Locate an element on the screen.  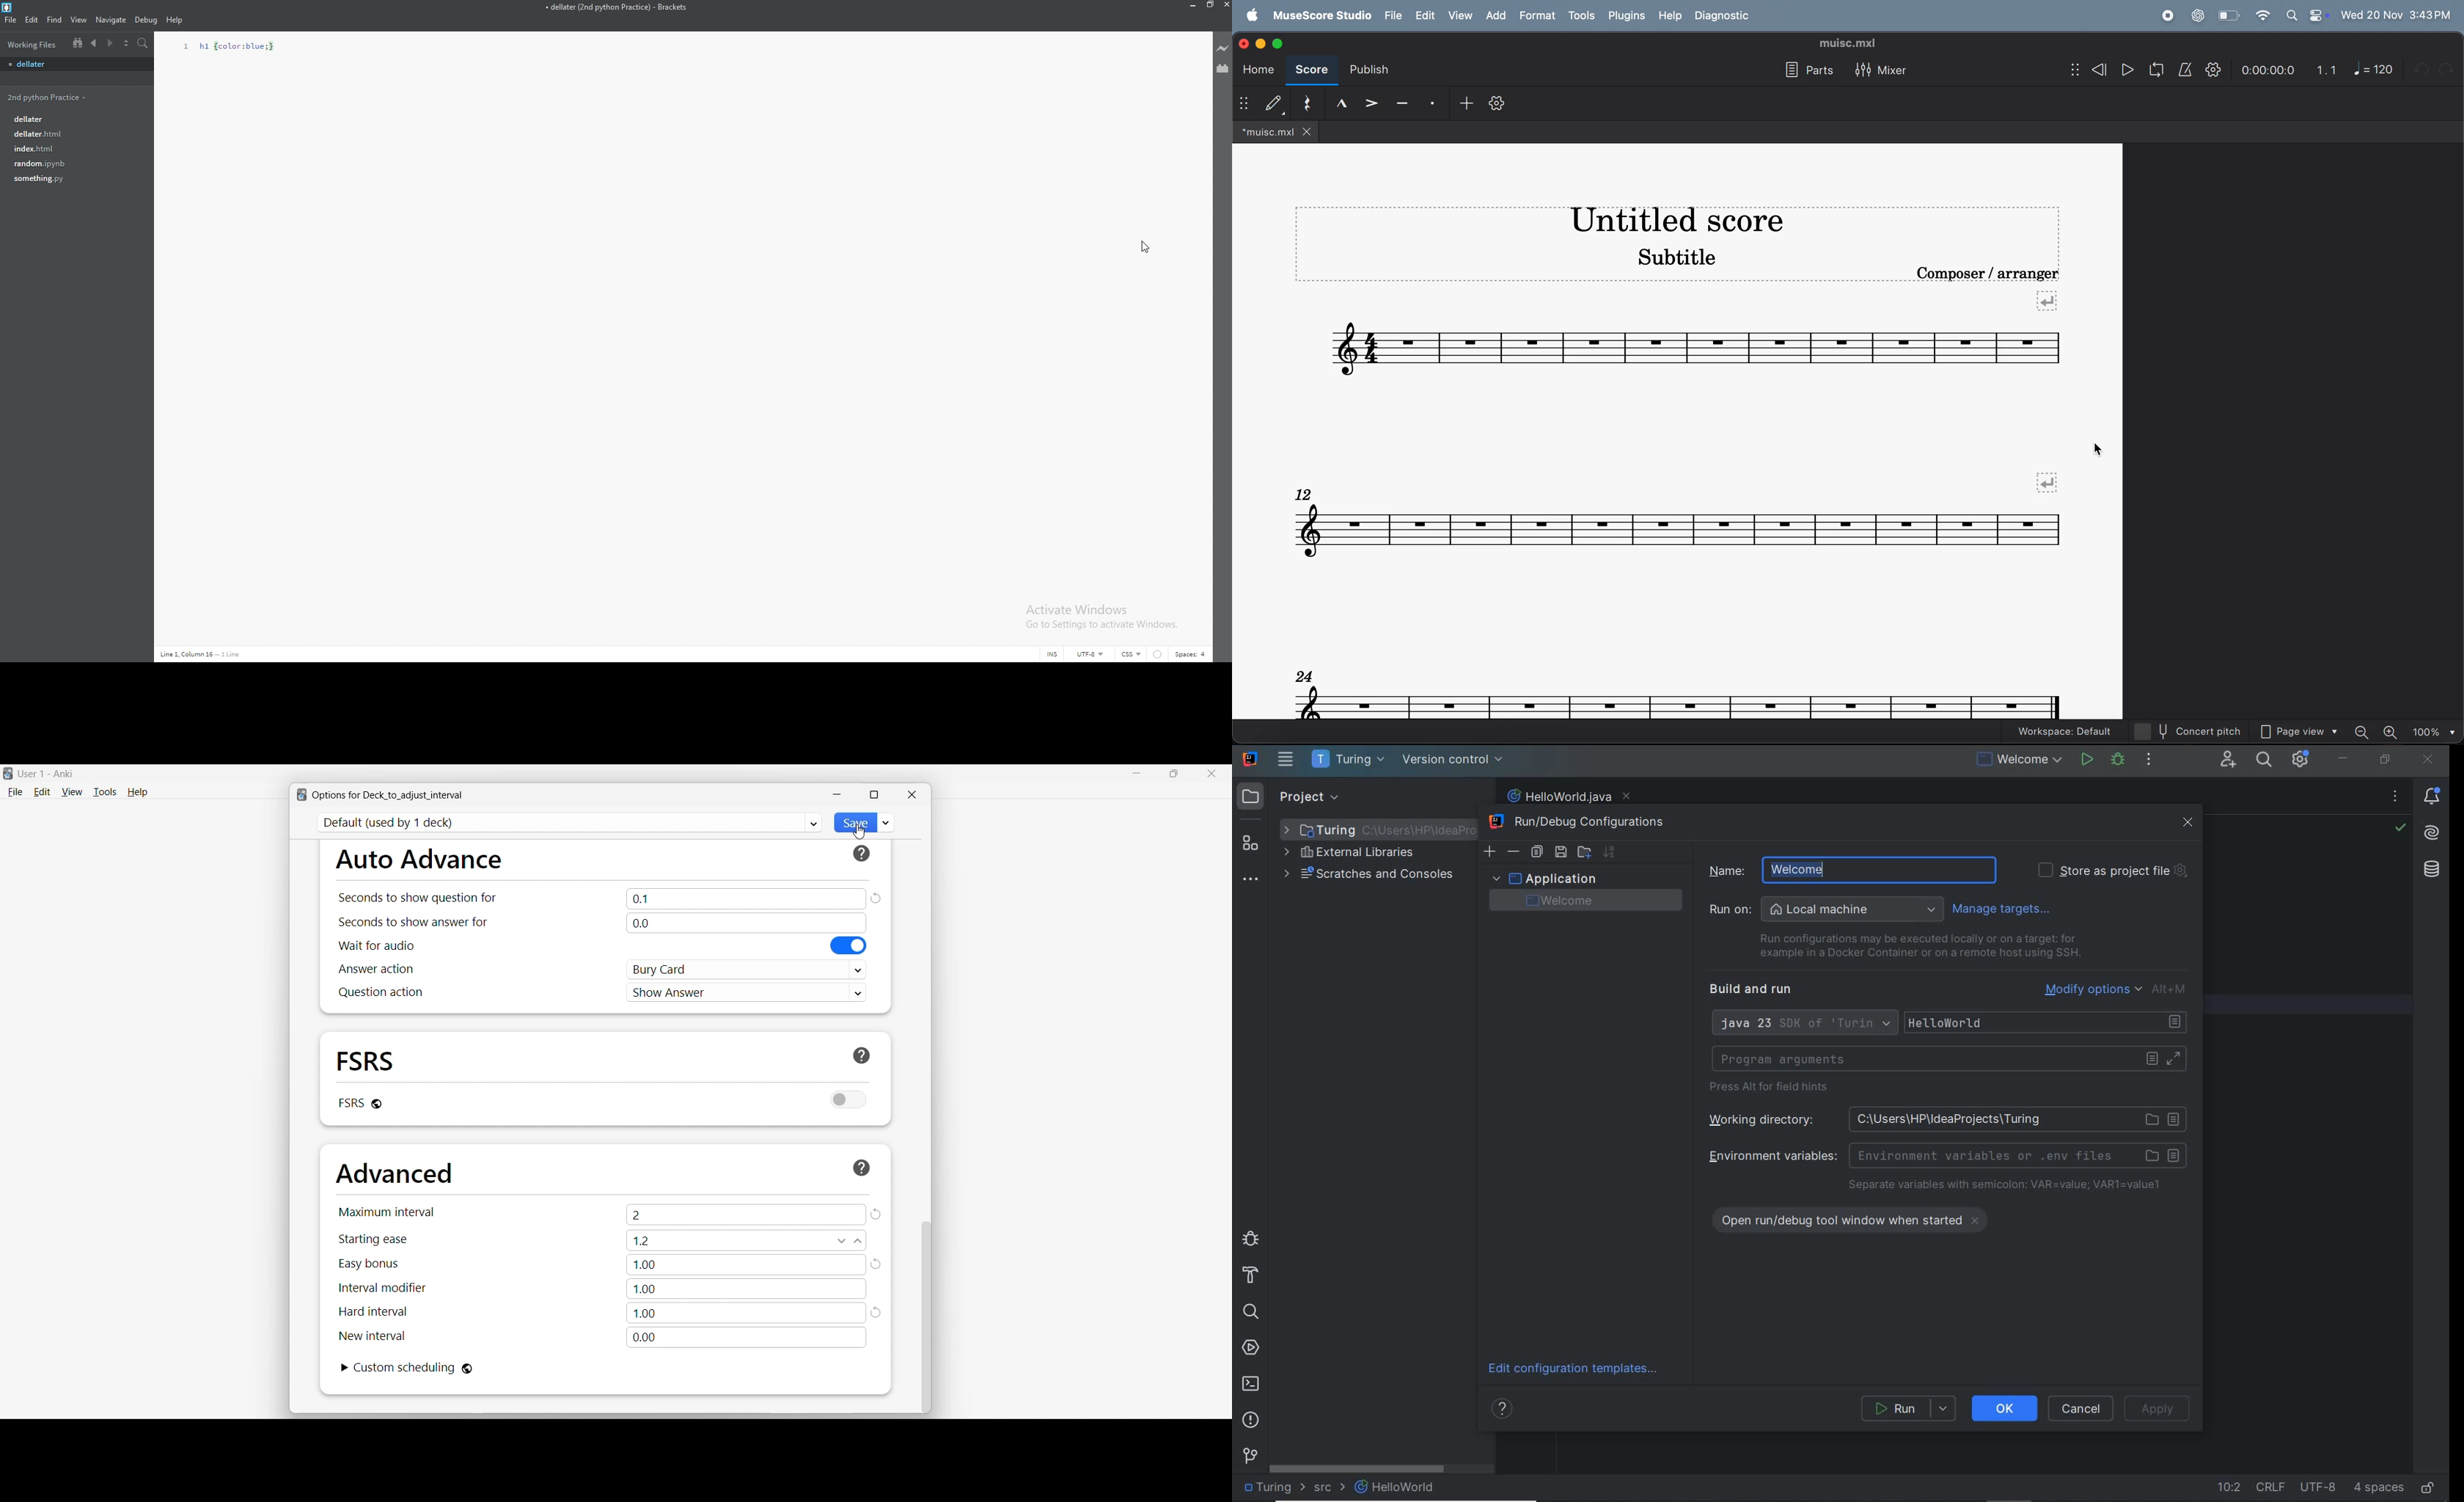
Close interface is located at coordinates (1211, 773).